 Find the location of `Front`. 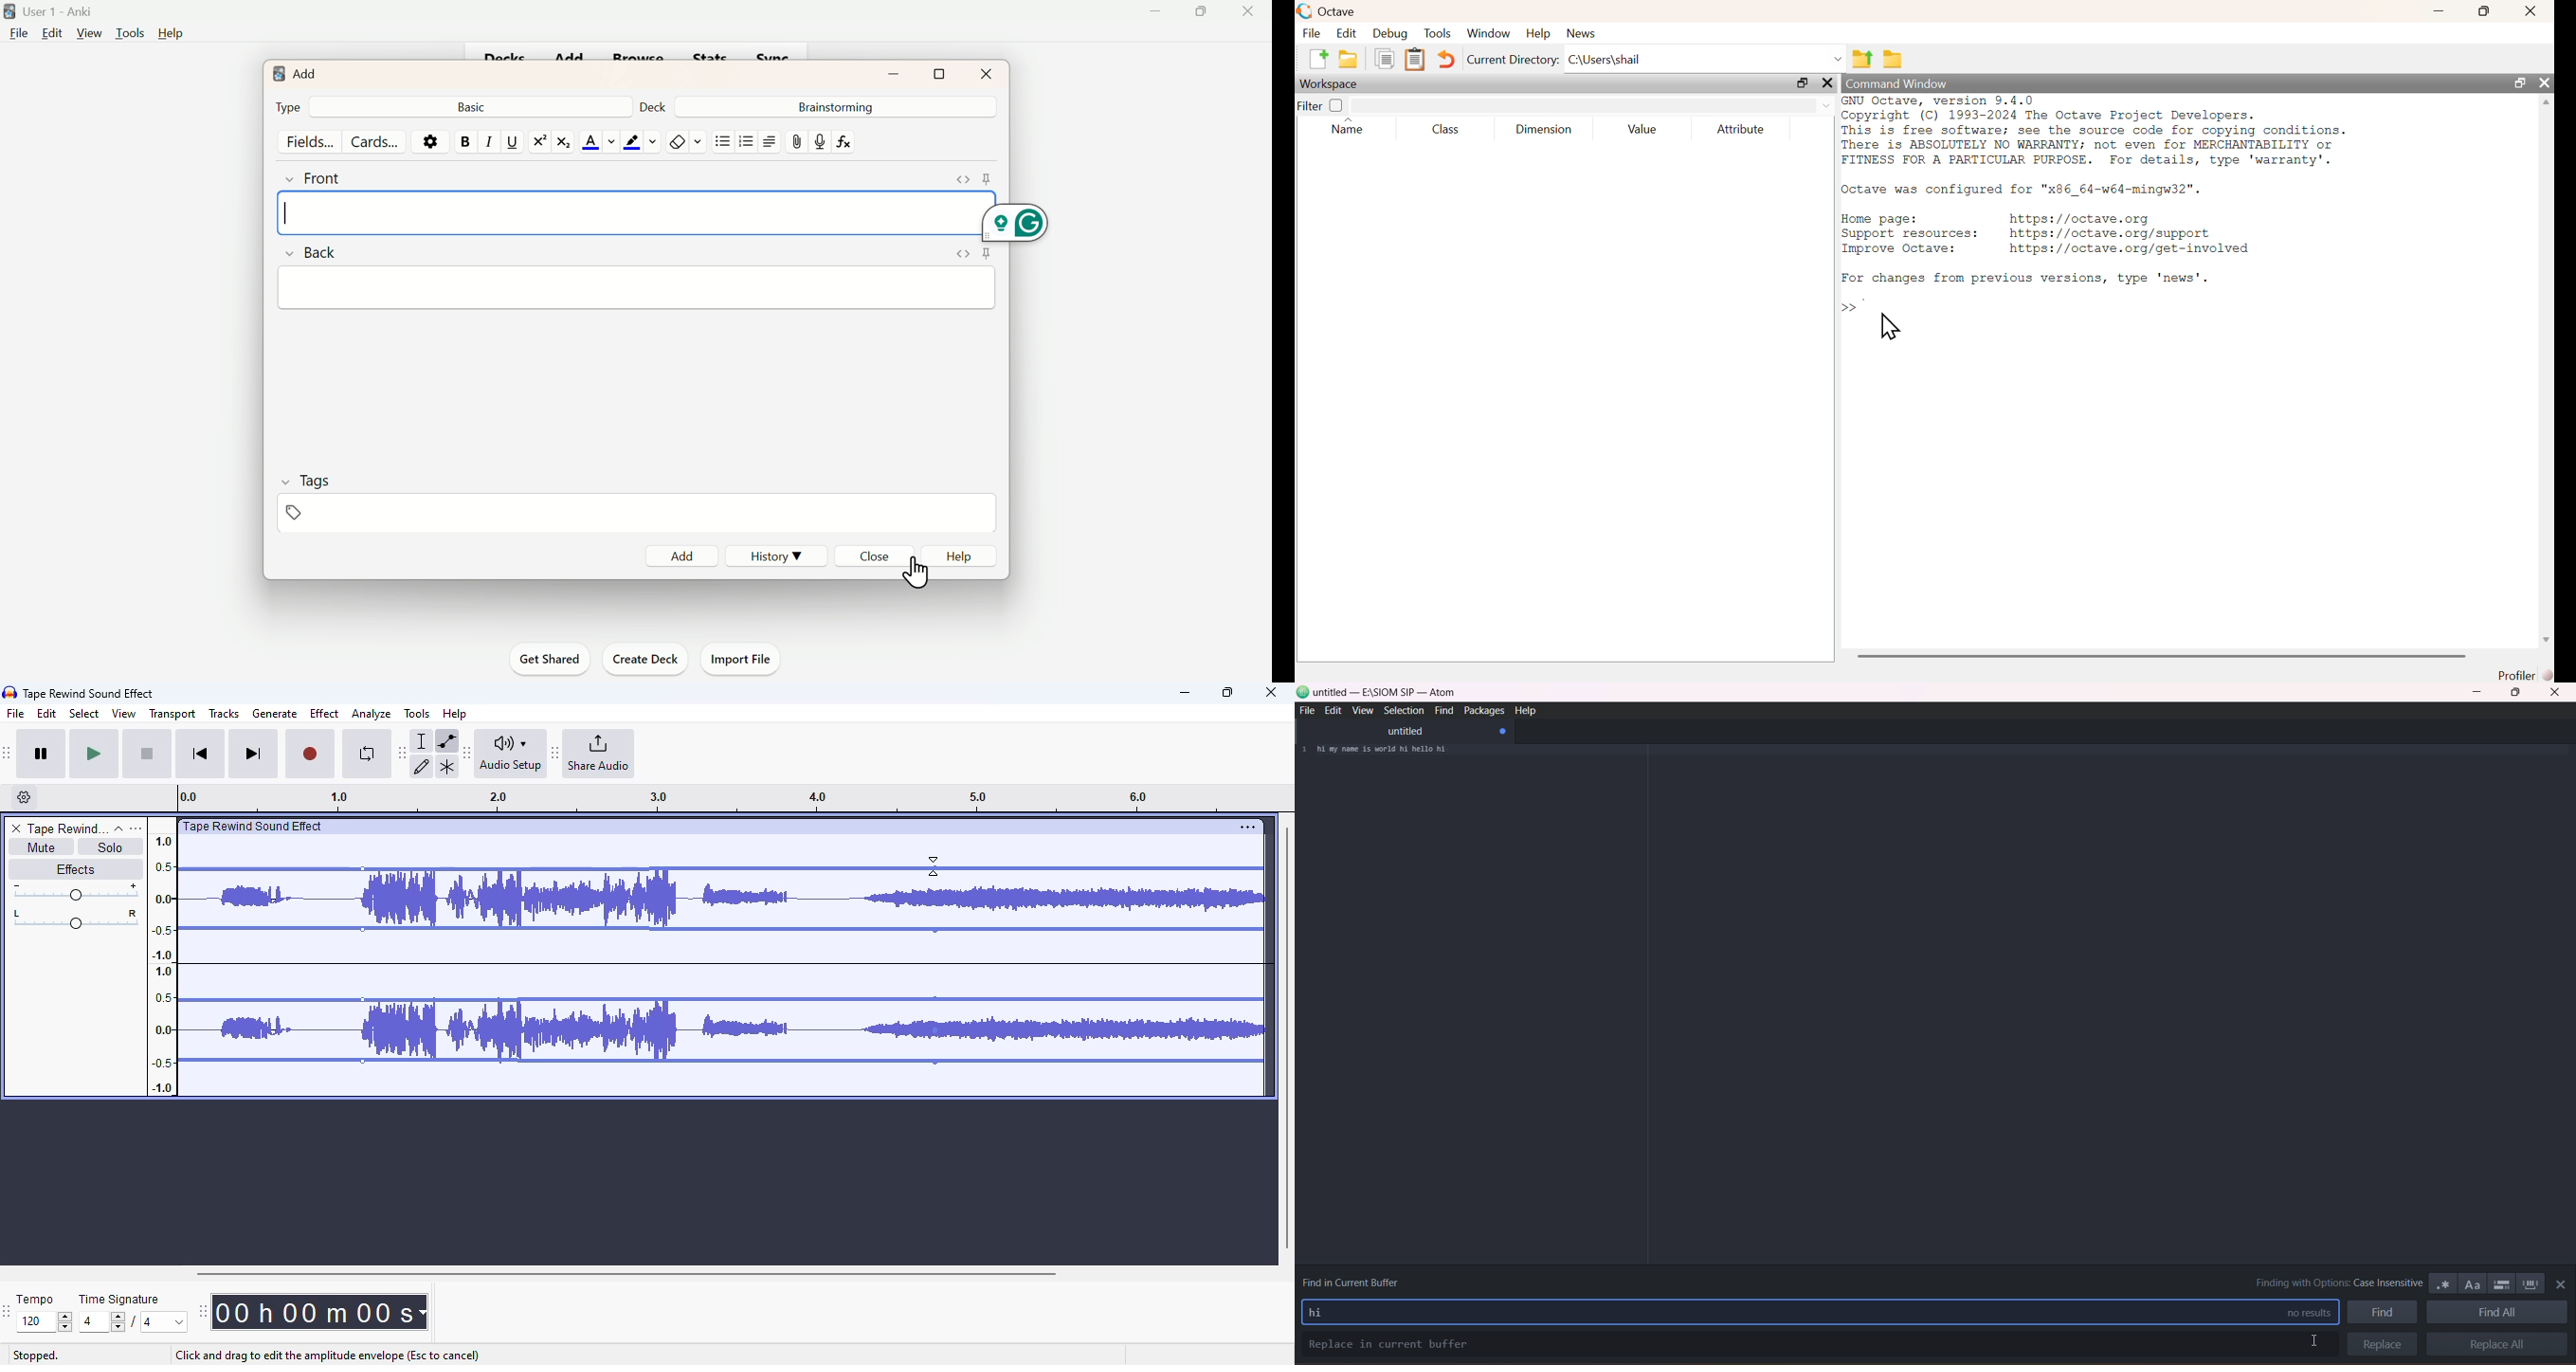

Front is located at coordinates (327, 176).